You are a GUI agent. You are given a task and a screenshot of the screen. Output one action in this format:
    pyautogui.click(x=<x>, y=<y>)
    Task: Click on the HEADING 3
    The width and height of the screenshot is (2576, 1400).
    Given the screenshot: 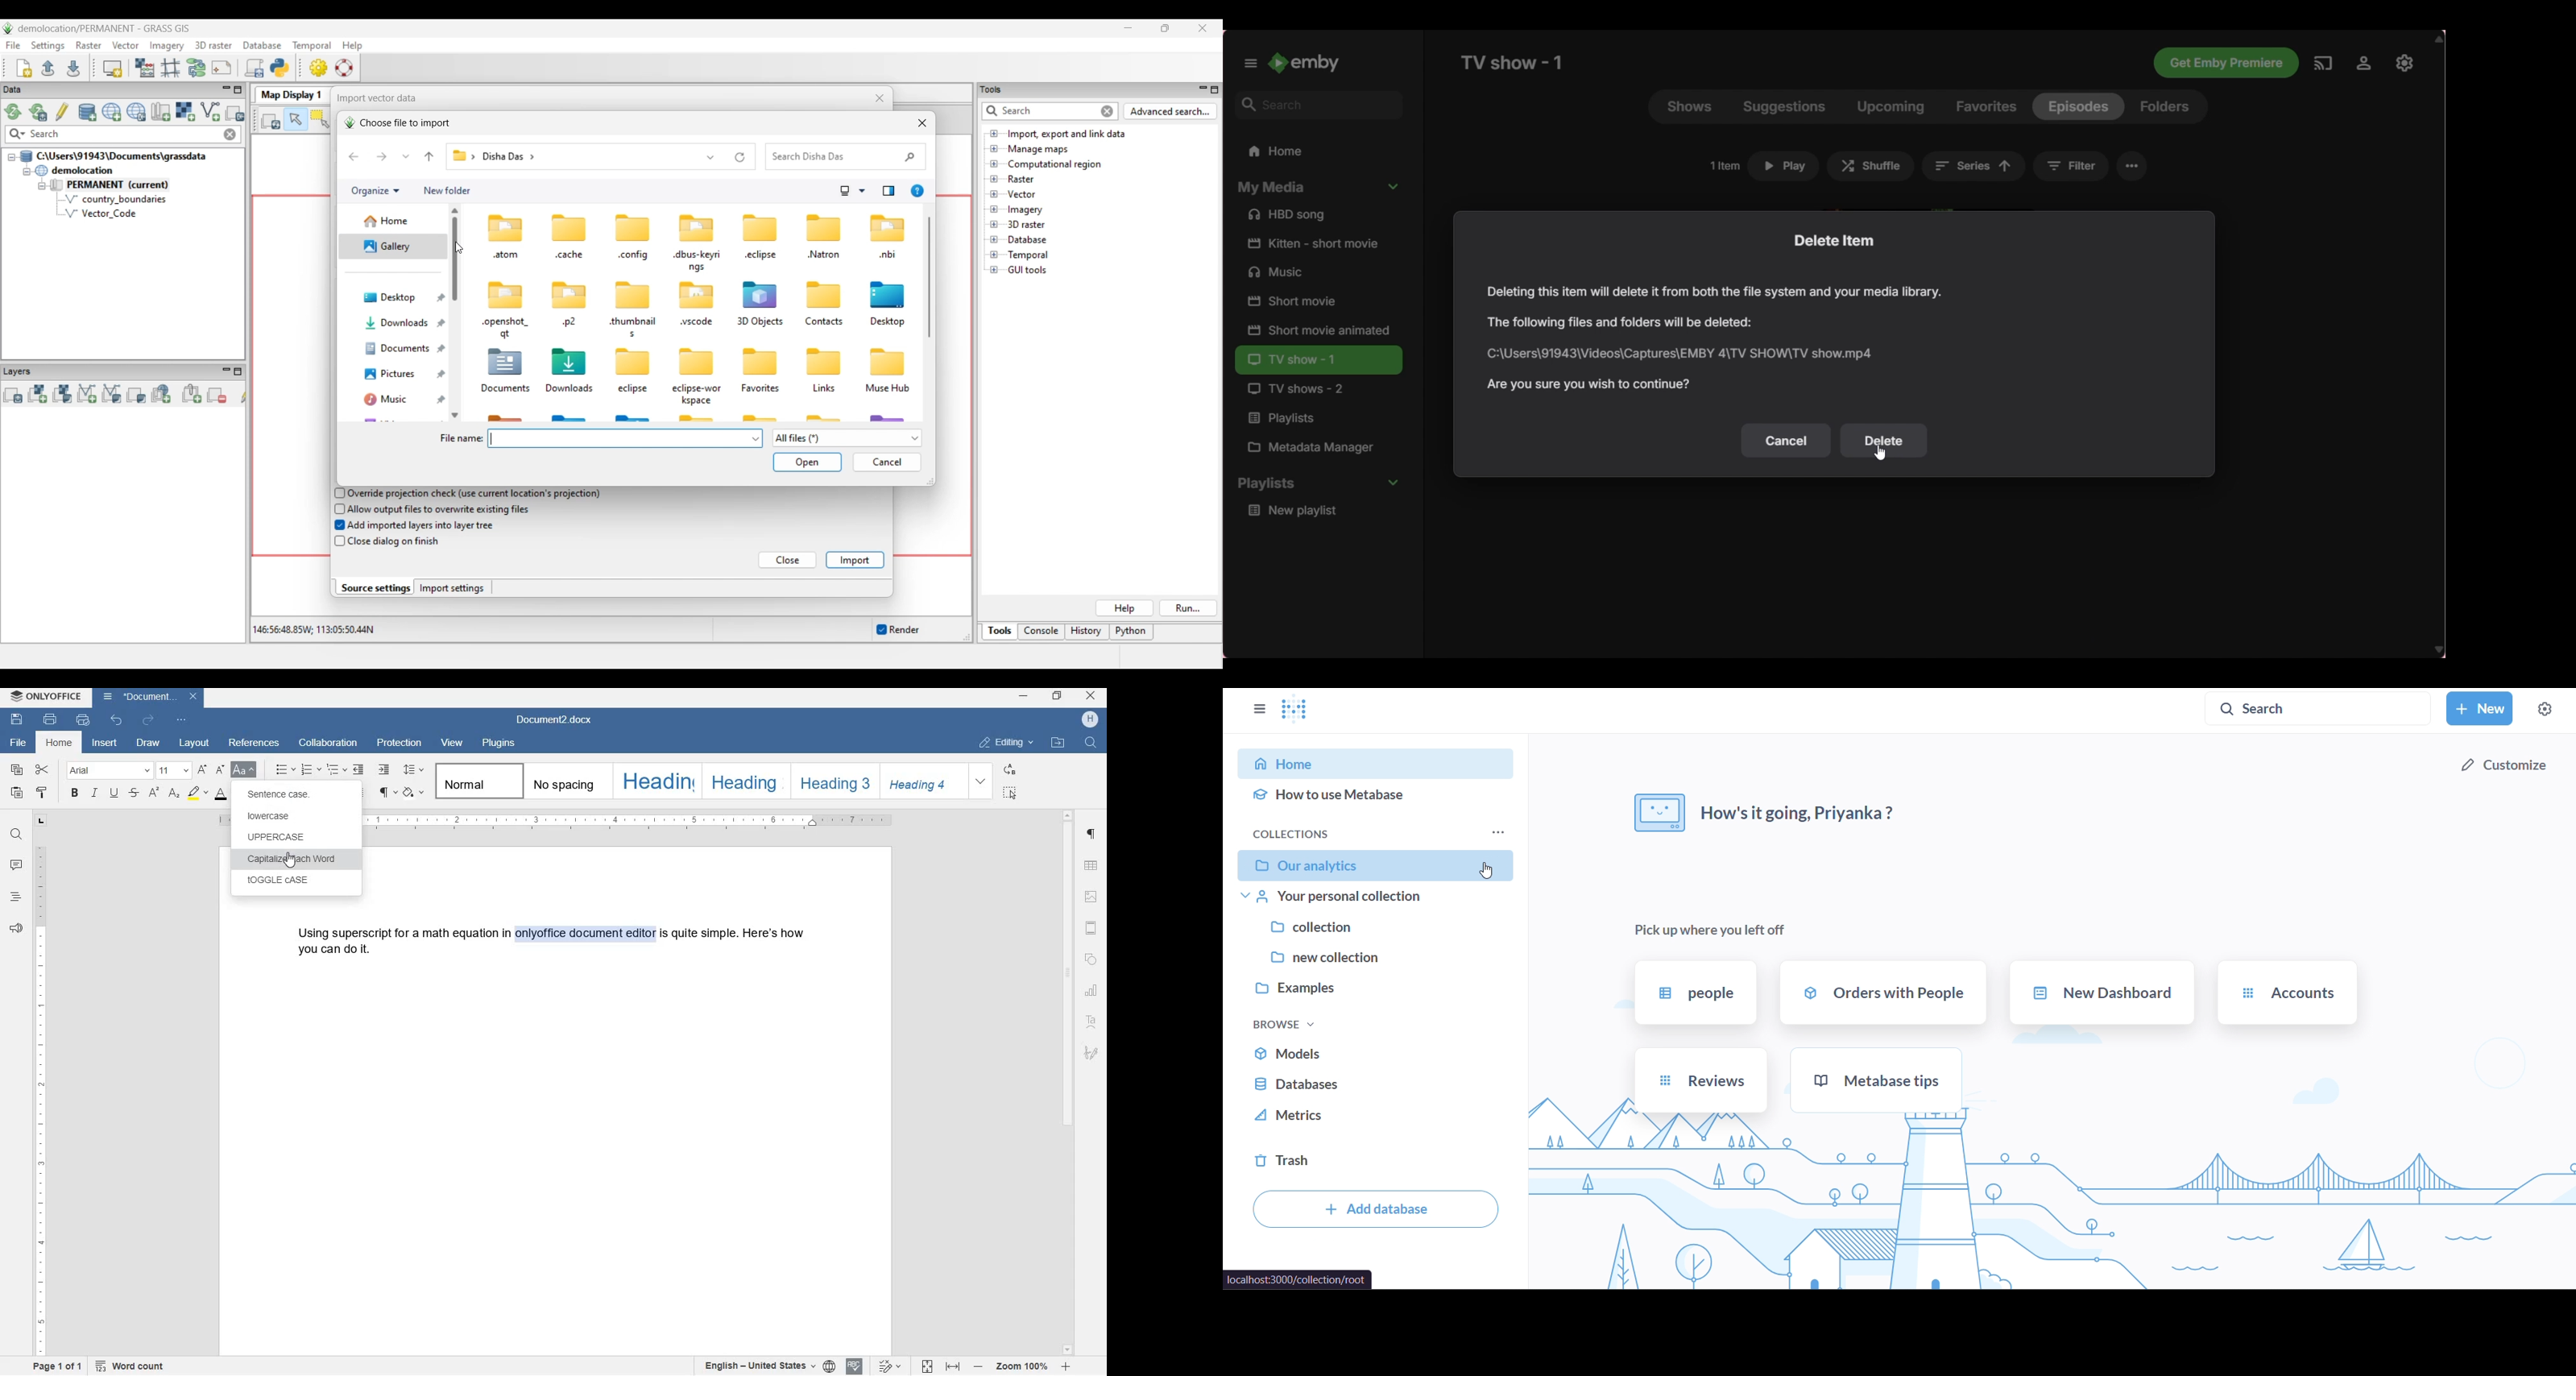 What is the action you would take?
    pyautogui.click(x=834, y=780)
    